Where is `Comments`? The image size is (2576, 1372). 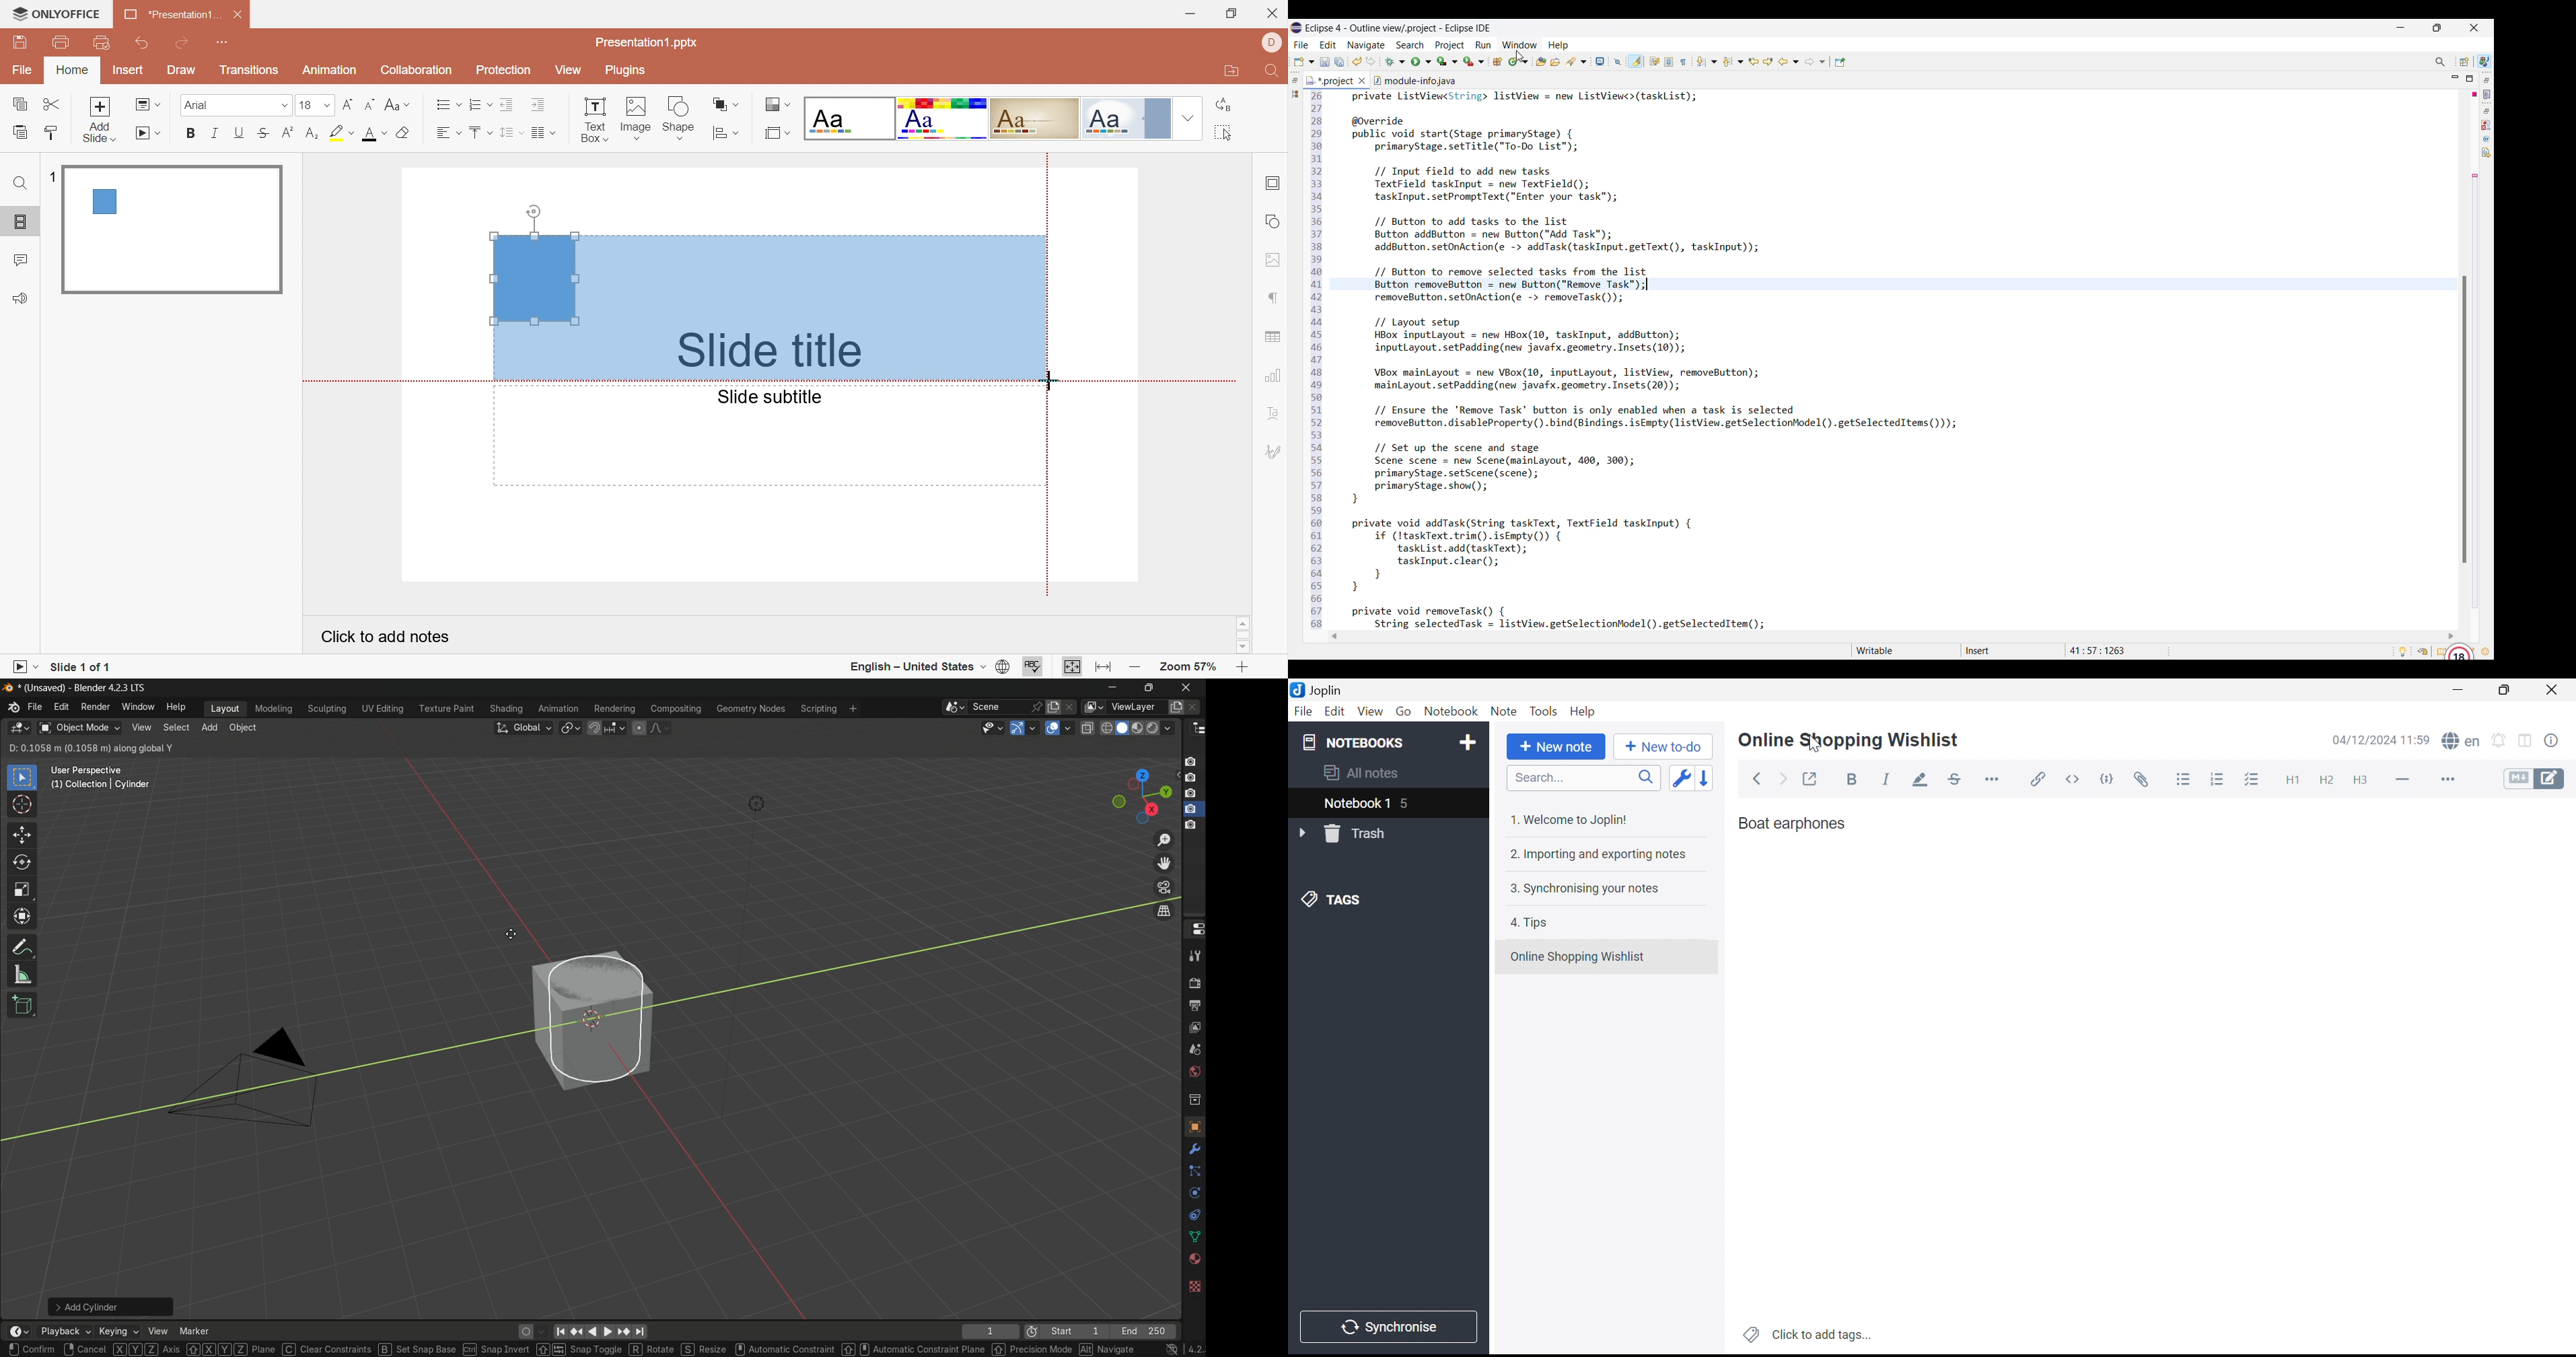
Comments is located at coordinates (20, 262).